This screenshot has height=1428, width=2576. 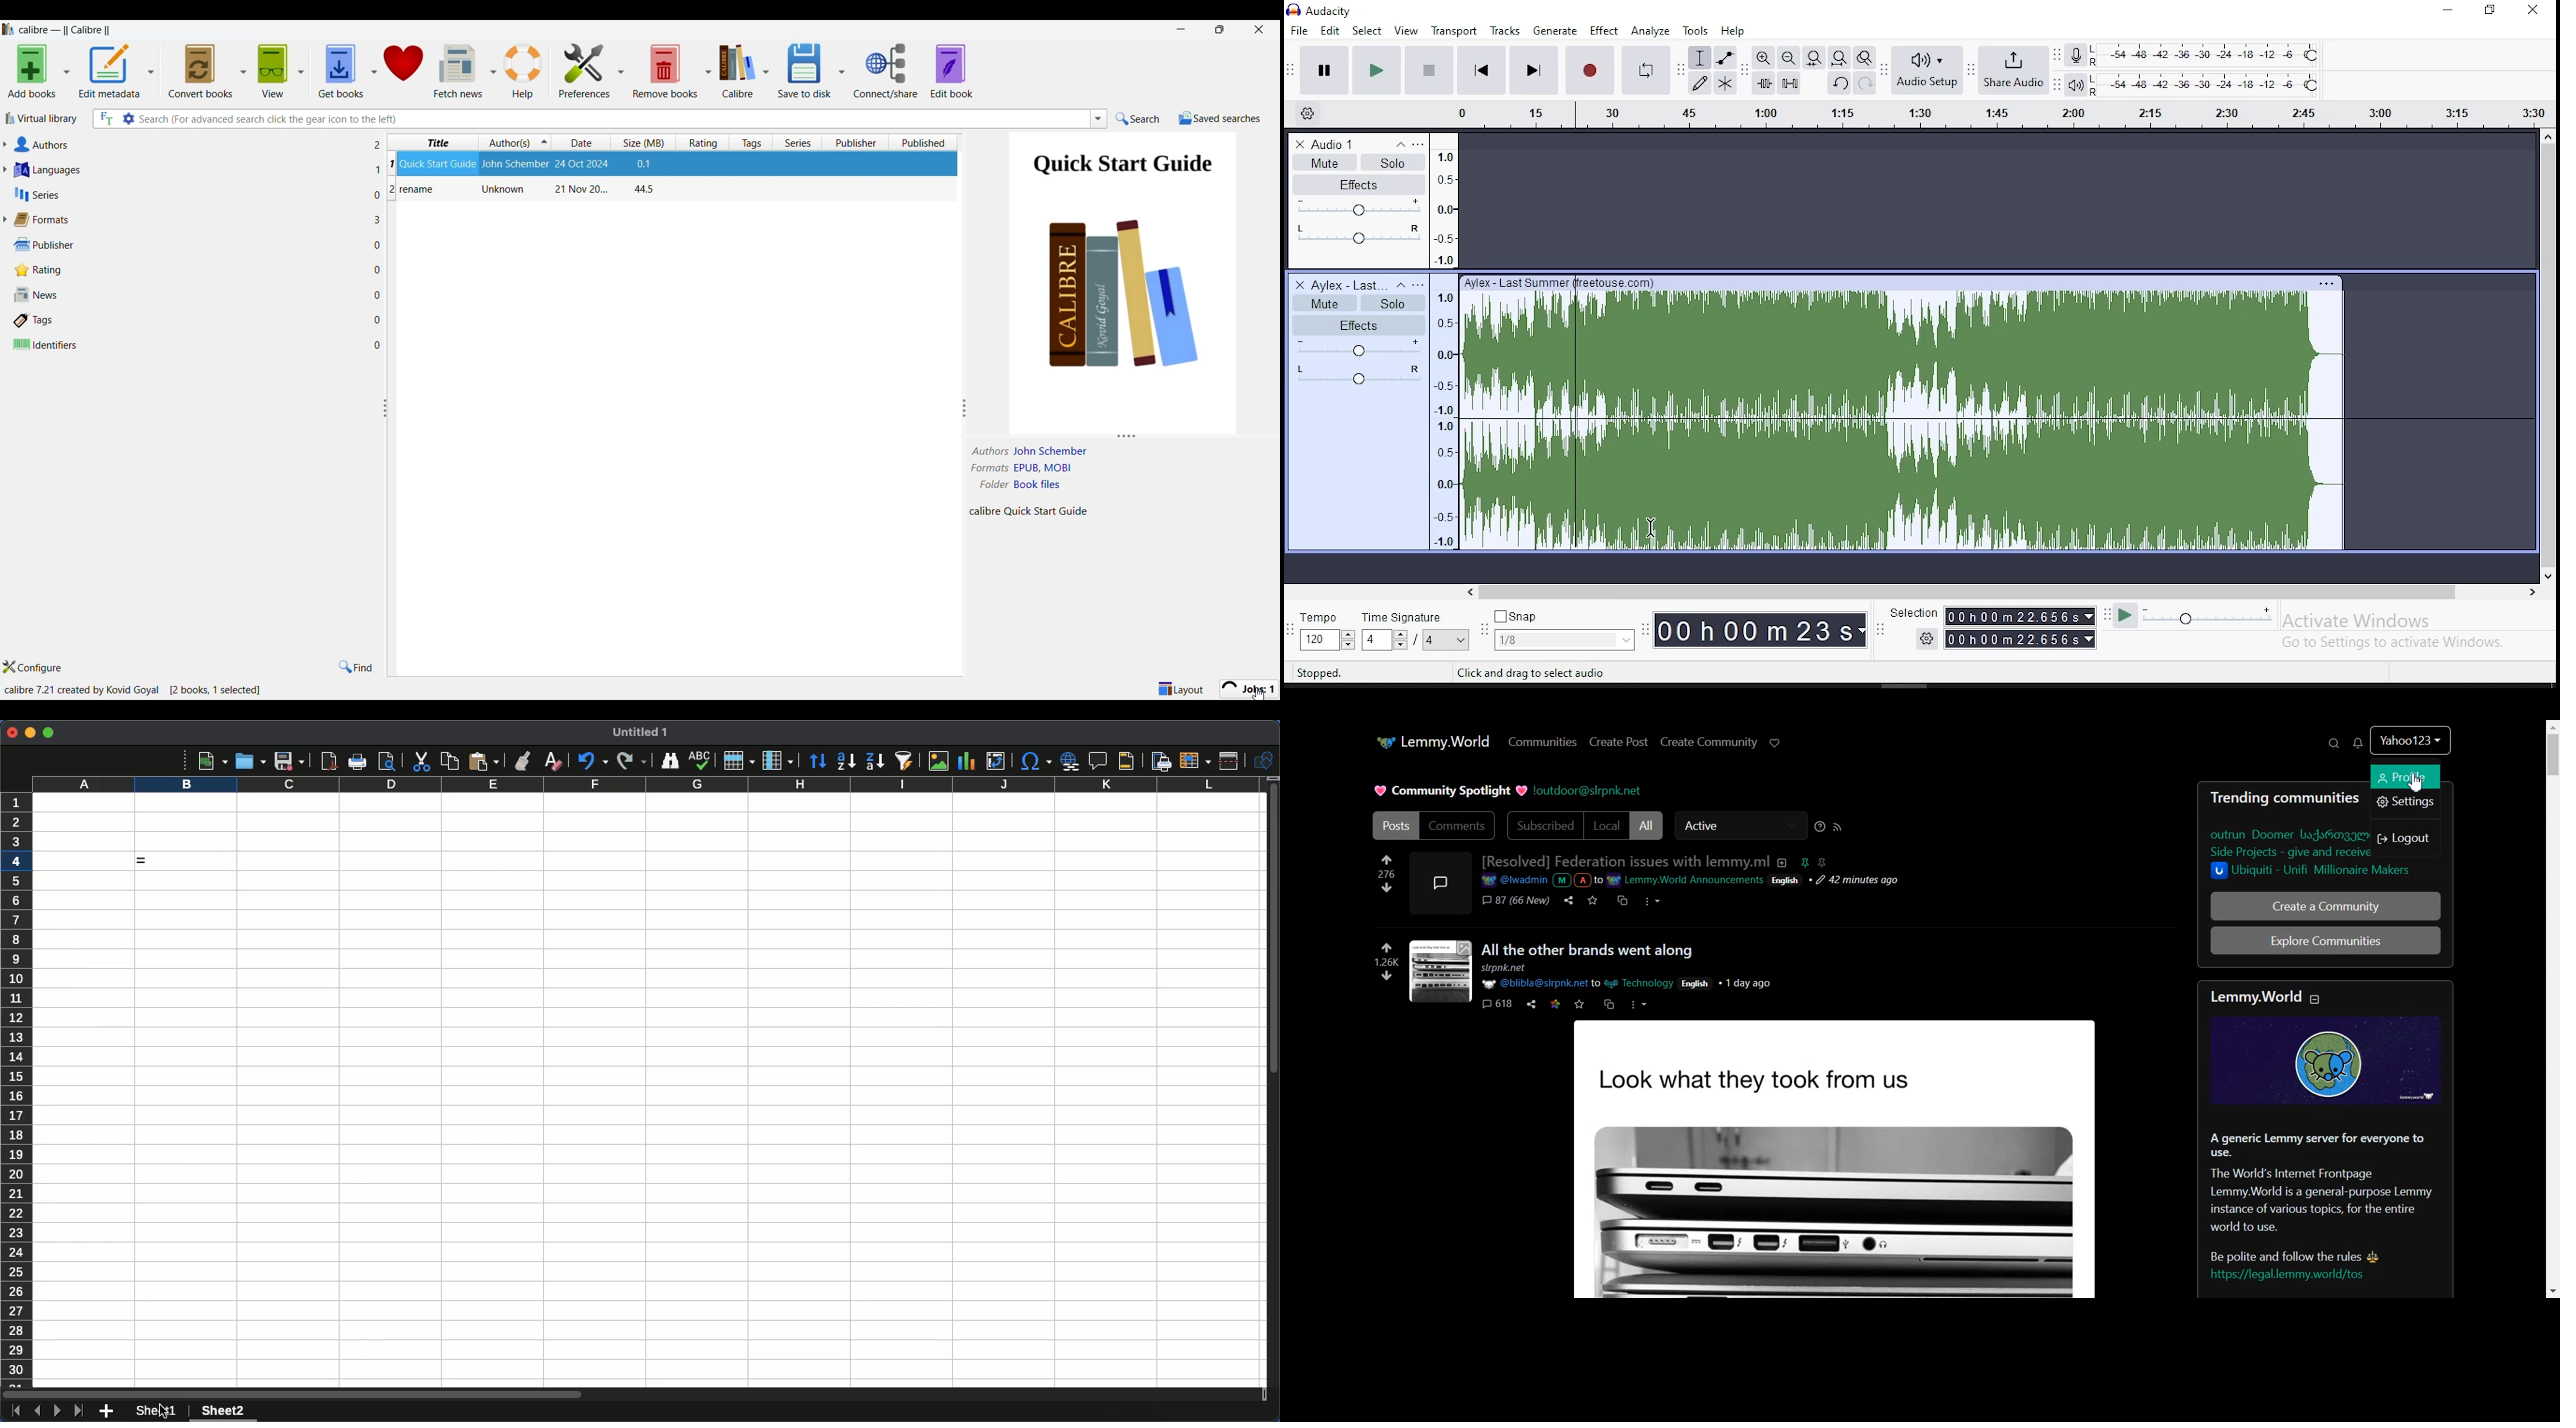 What do you see at coordinates (1839, 1158) in the screenshot?
I see `Look what they took from us meme` at bounding box center [1839, 1158].